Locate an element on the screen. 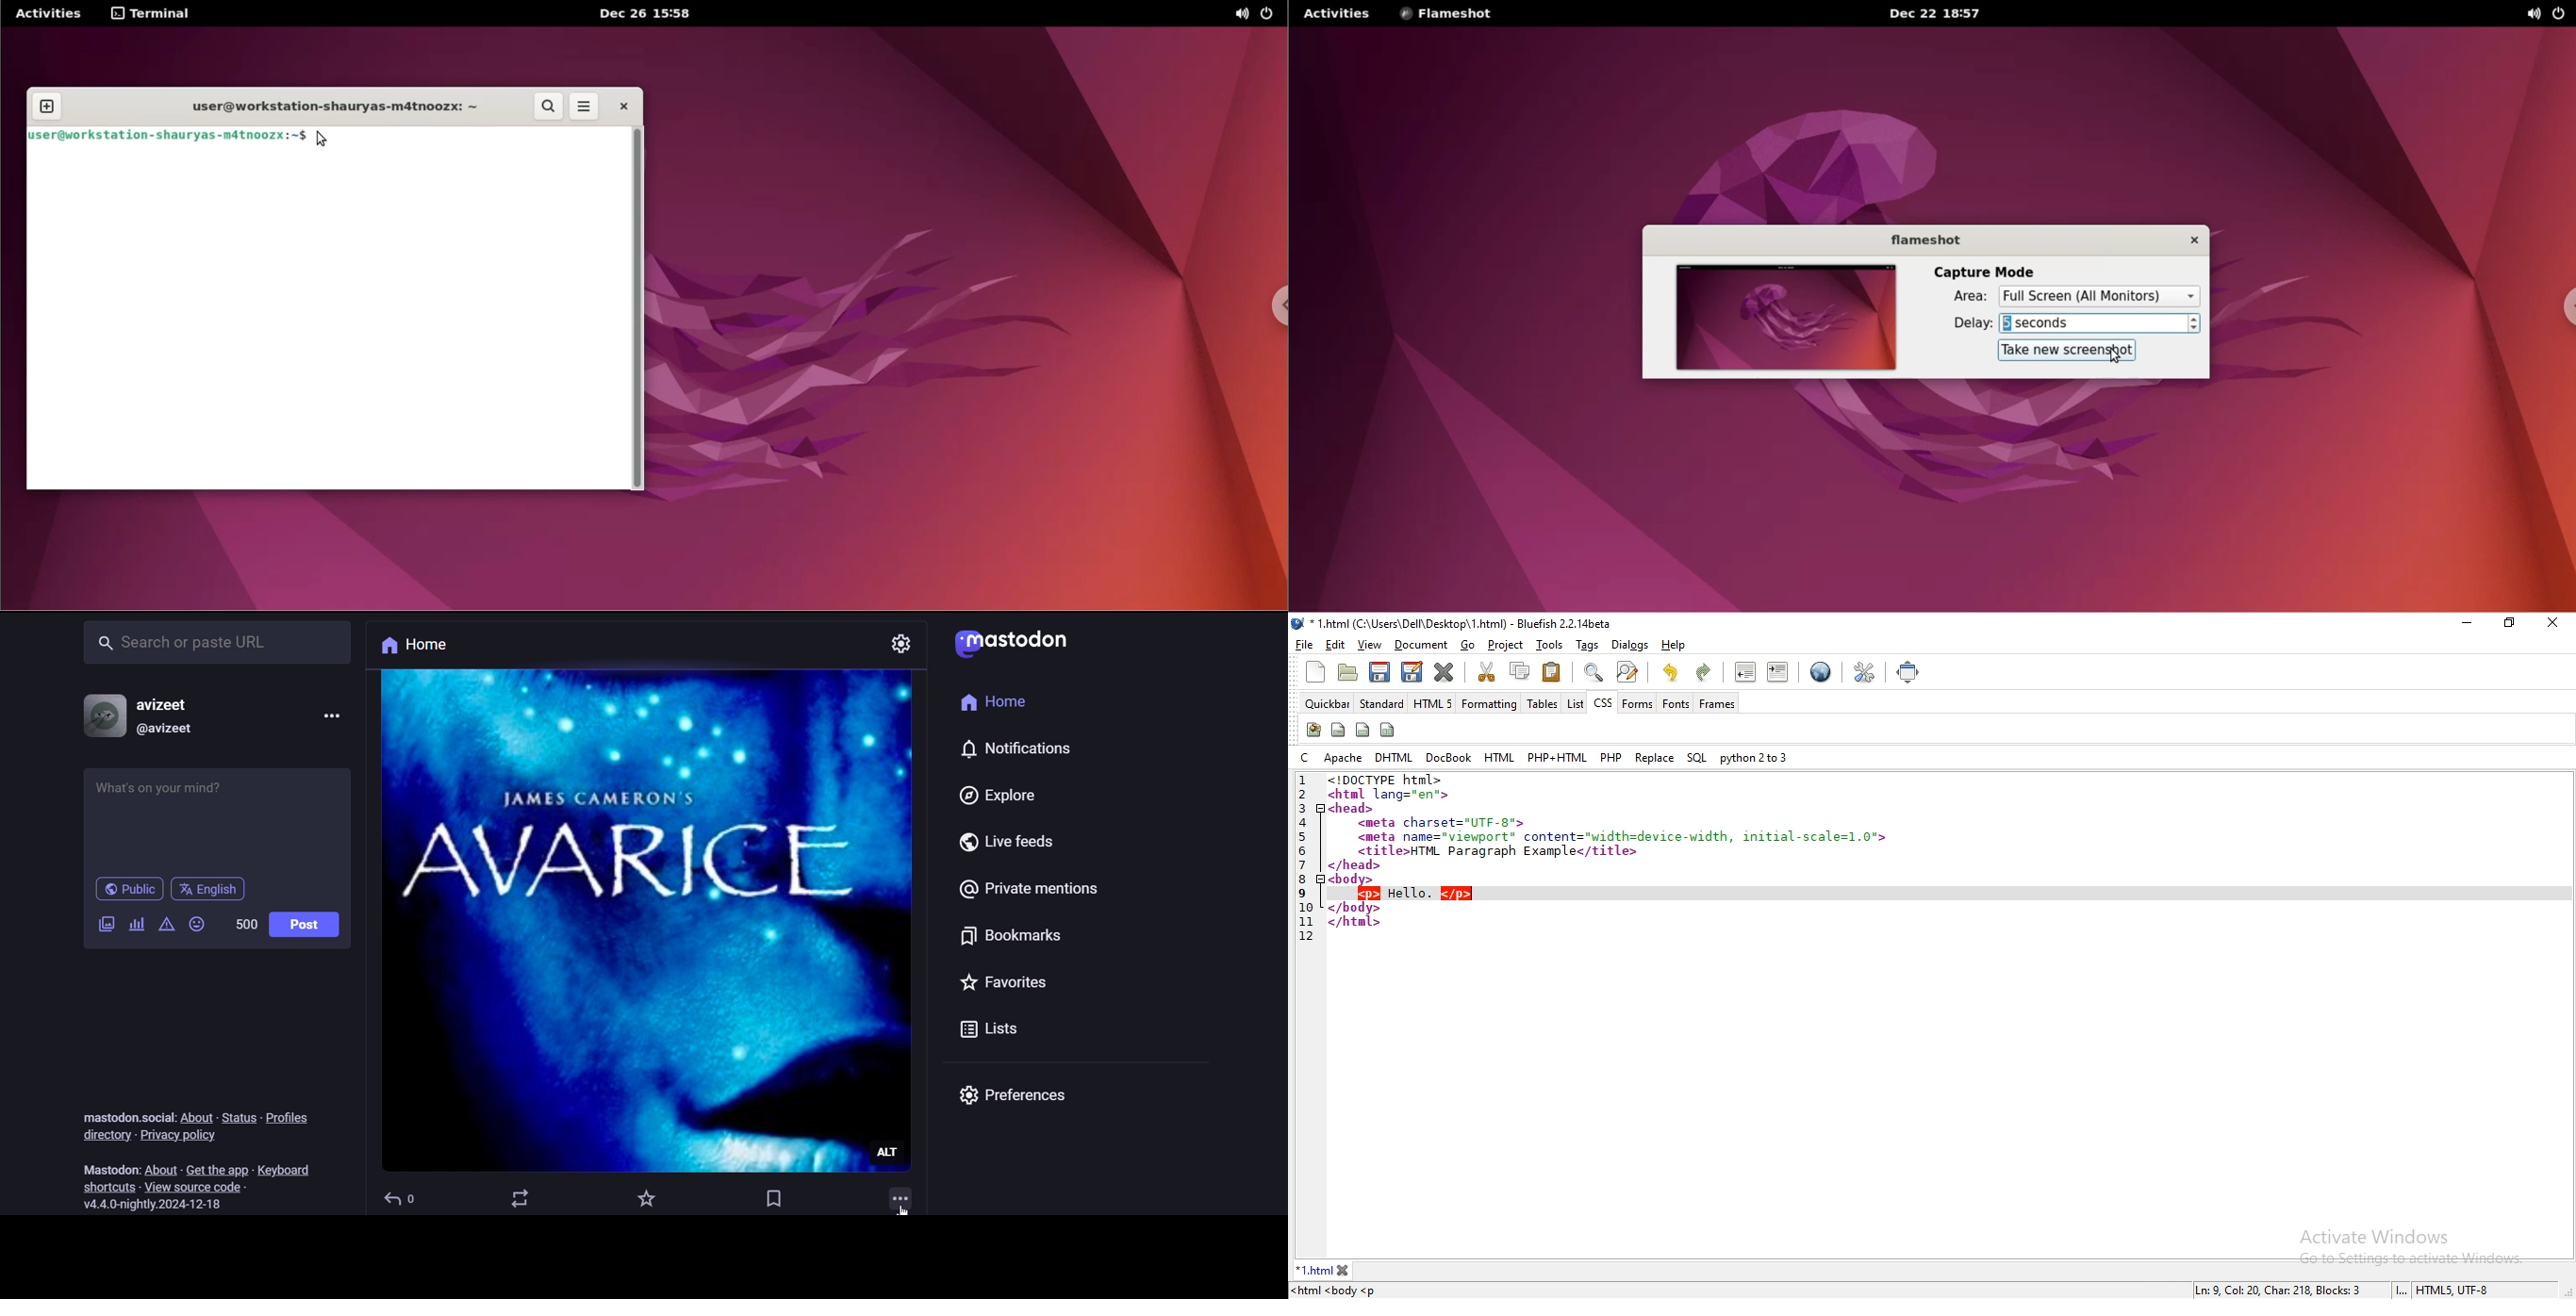  private mention is located at coordinates (1032, 886).